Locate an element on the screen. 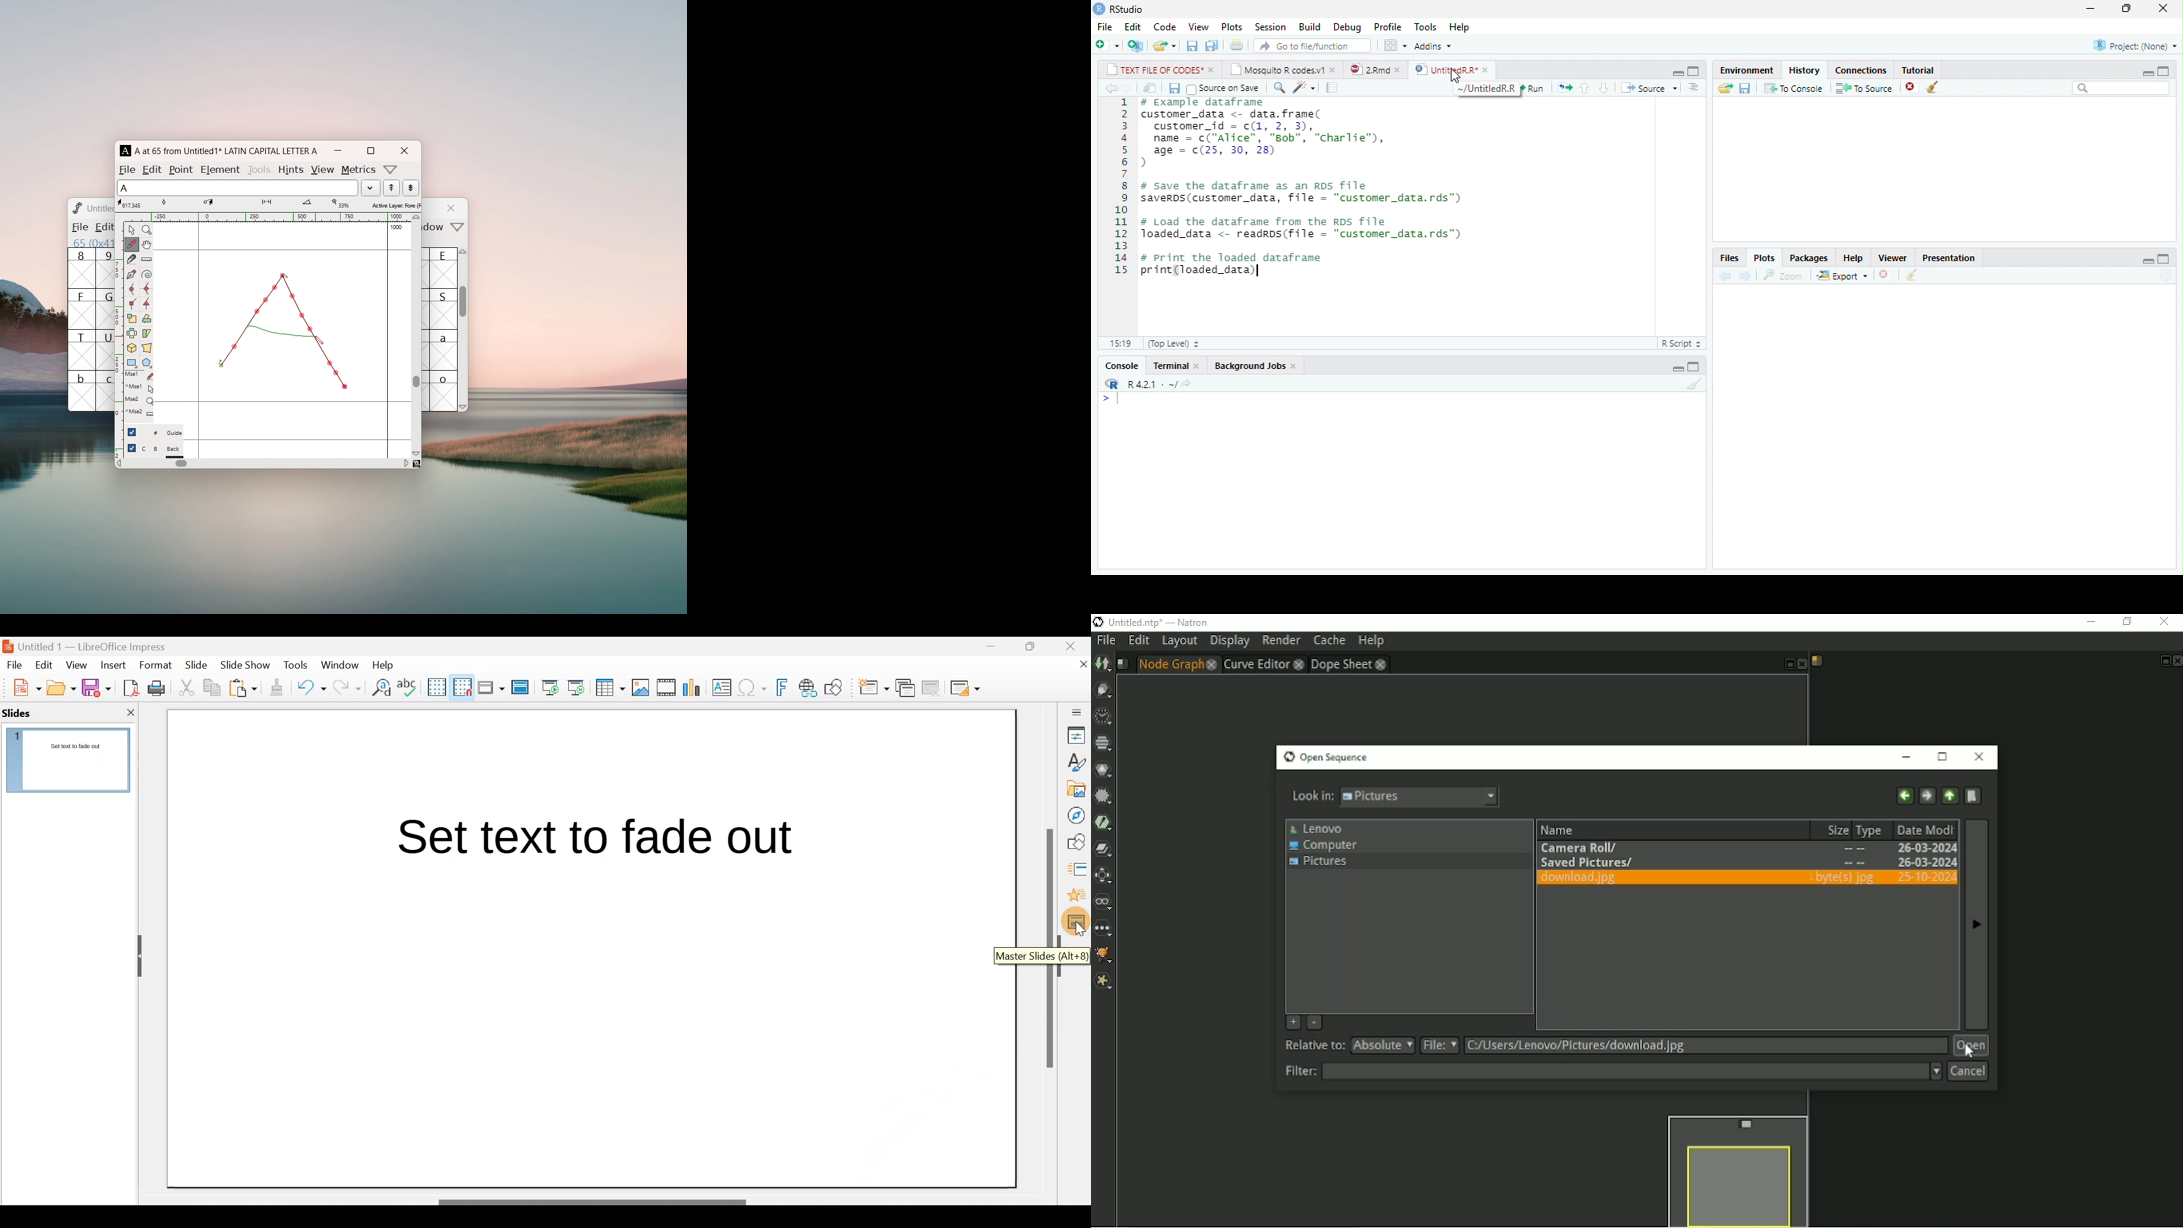 The width and height of the screenshot is (2184, 1232). Plots is located at coordinates (1231, 27).